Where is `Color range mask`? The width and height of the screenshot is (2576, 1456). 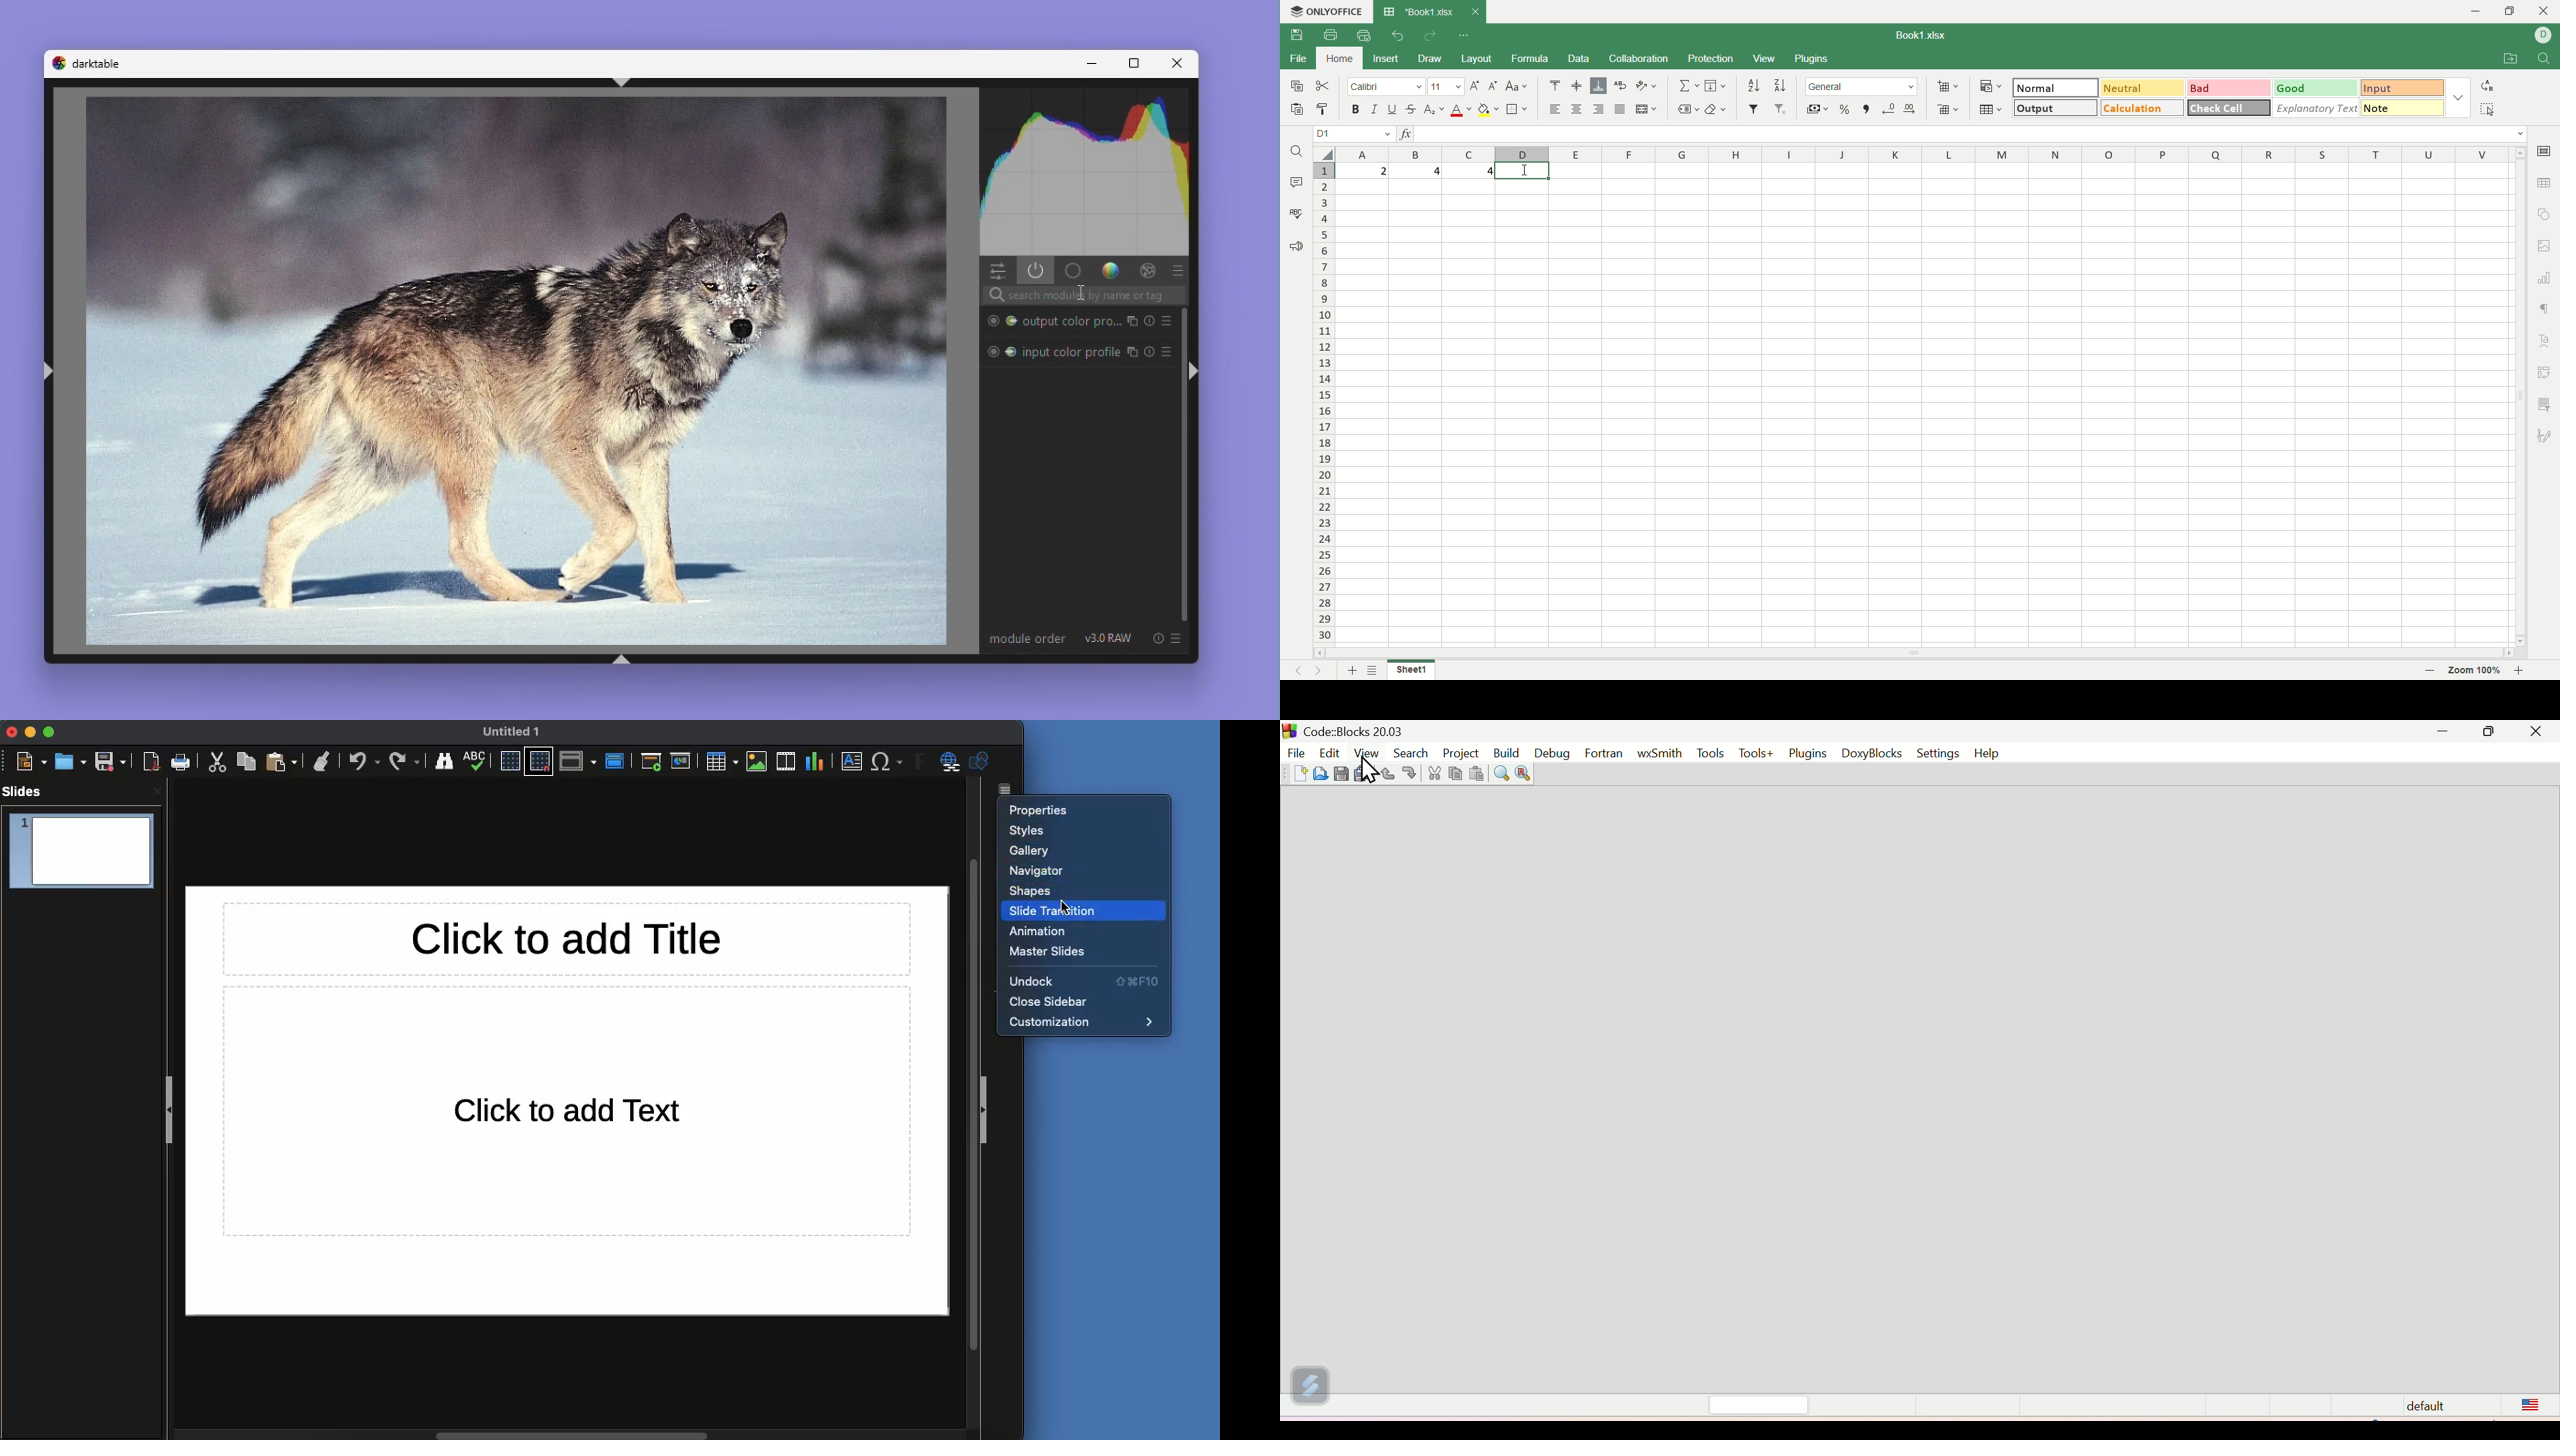
Color range mask is located at coordinates (1013, 321).